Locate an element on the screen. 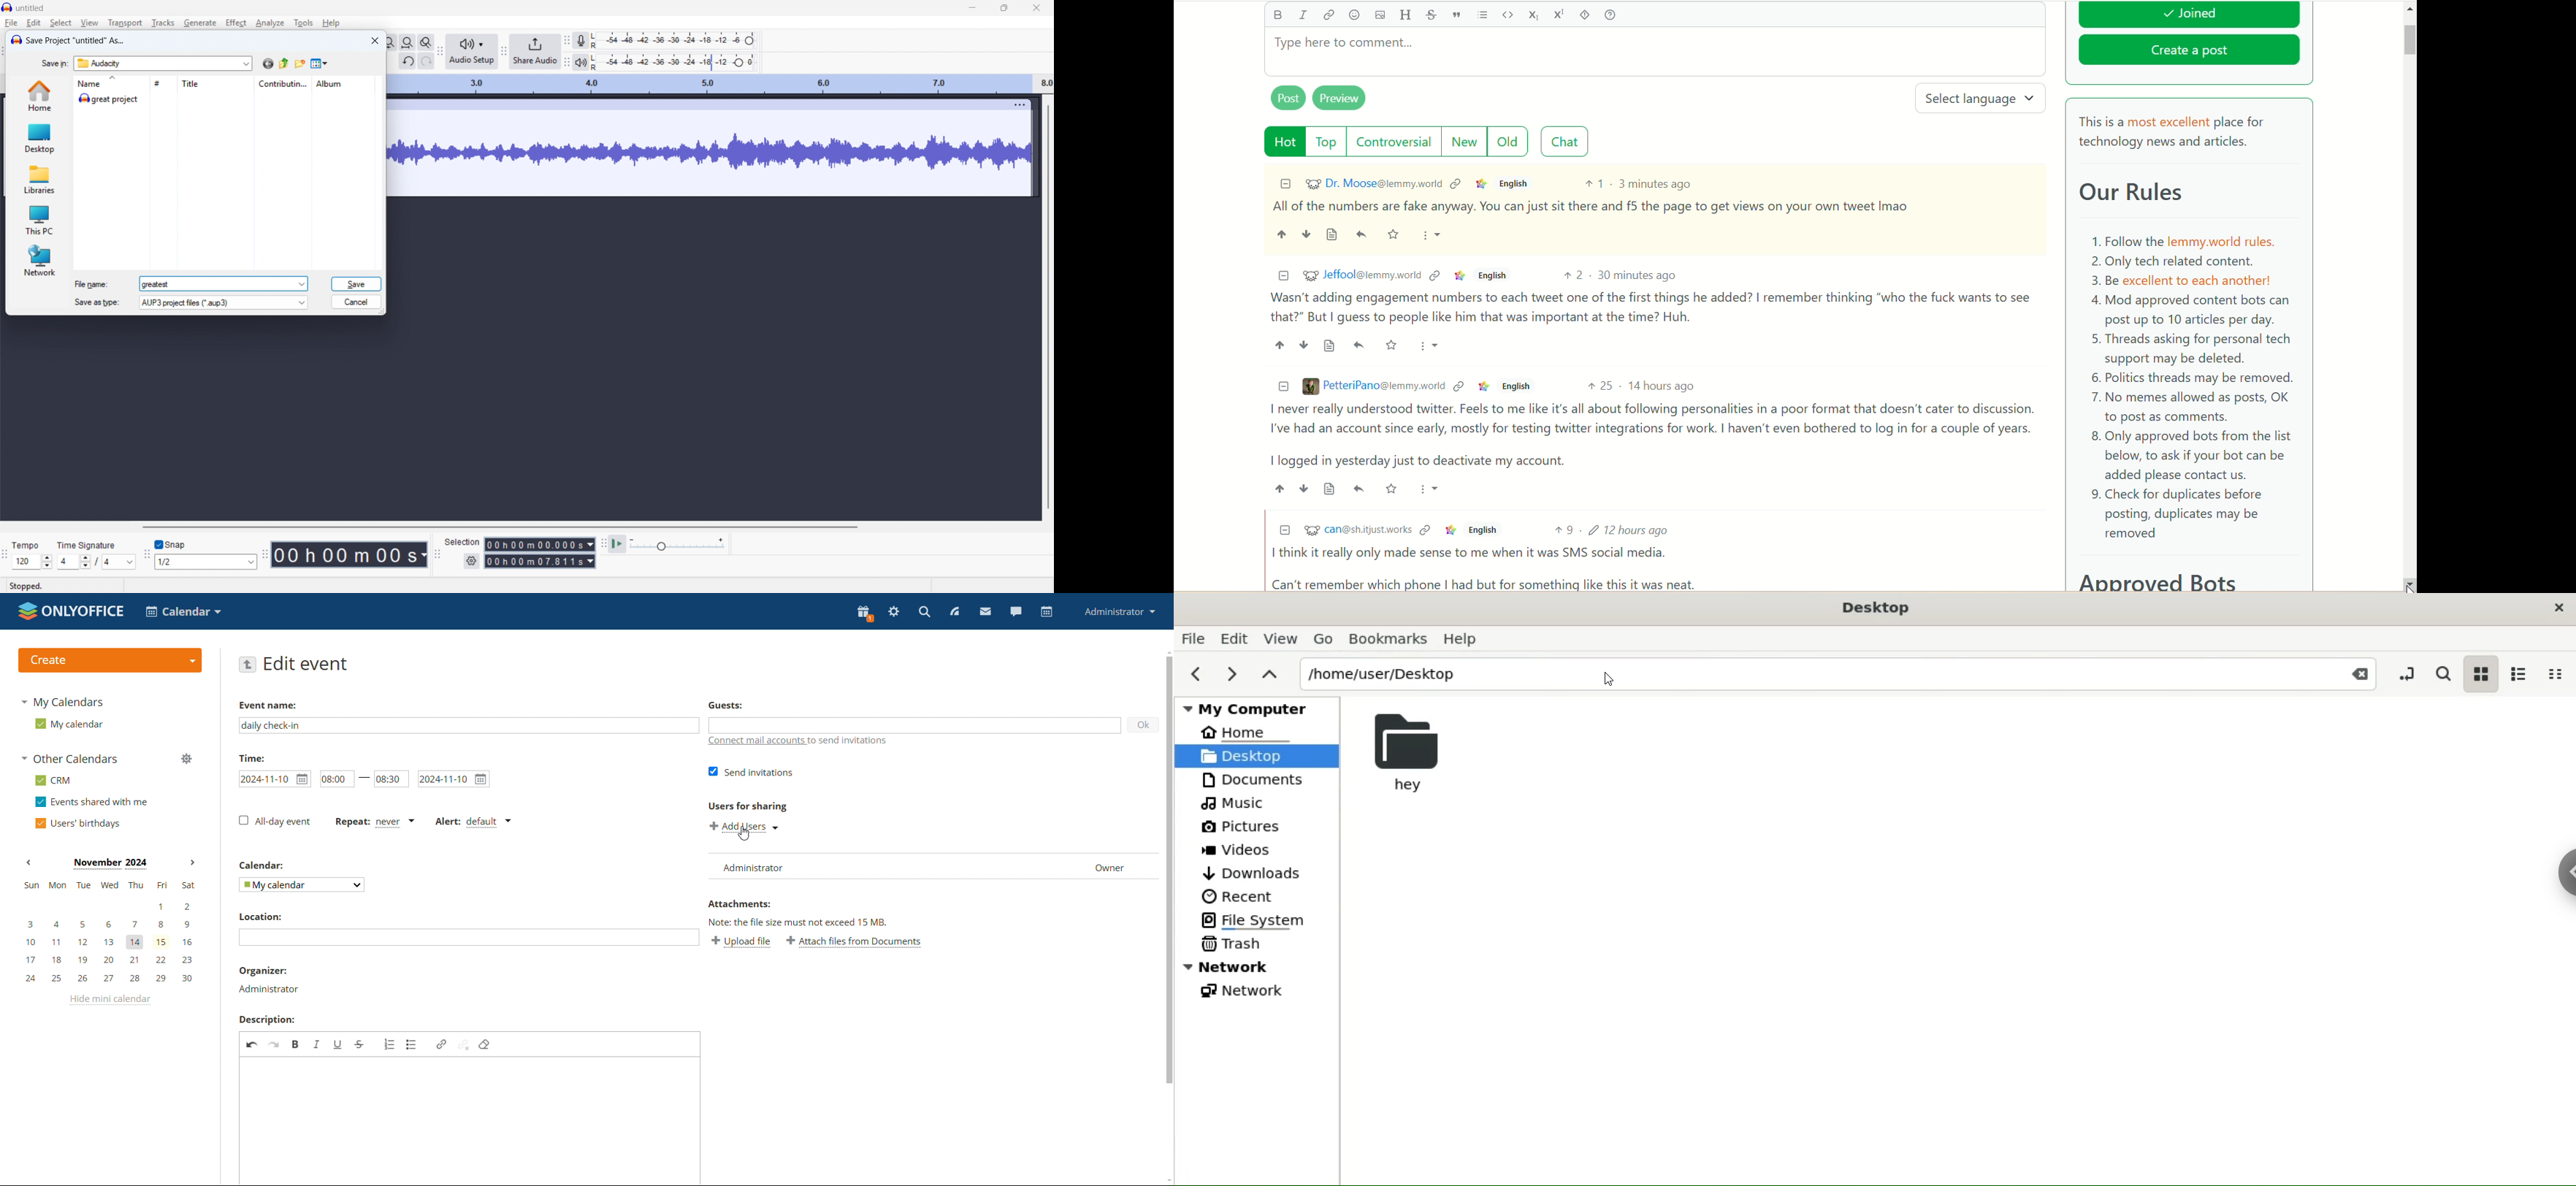 The height and width of the screenshot is (1204, 2576). Share is located at coordinates (1360, 487).